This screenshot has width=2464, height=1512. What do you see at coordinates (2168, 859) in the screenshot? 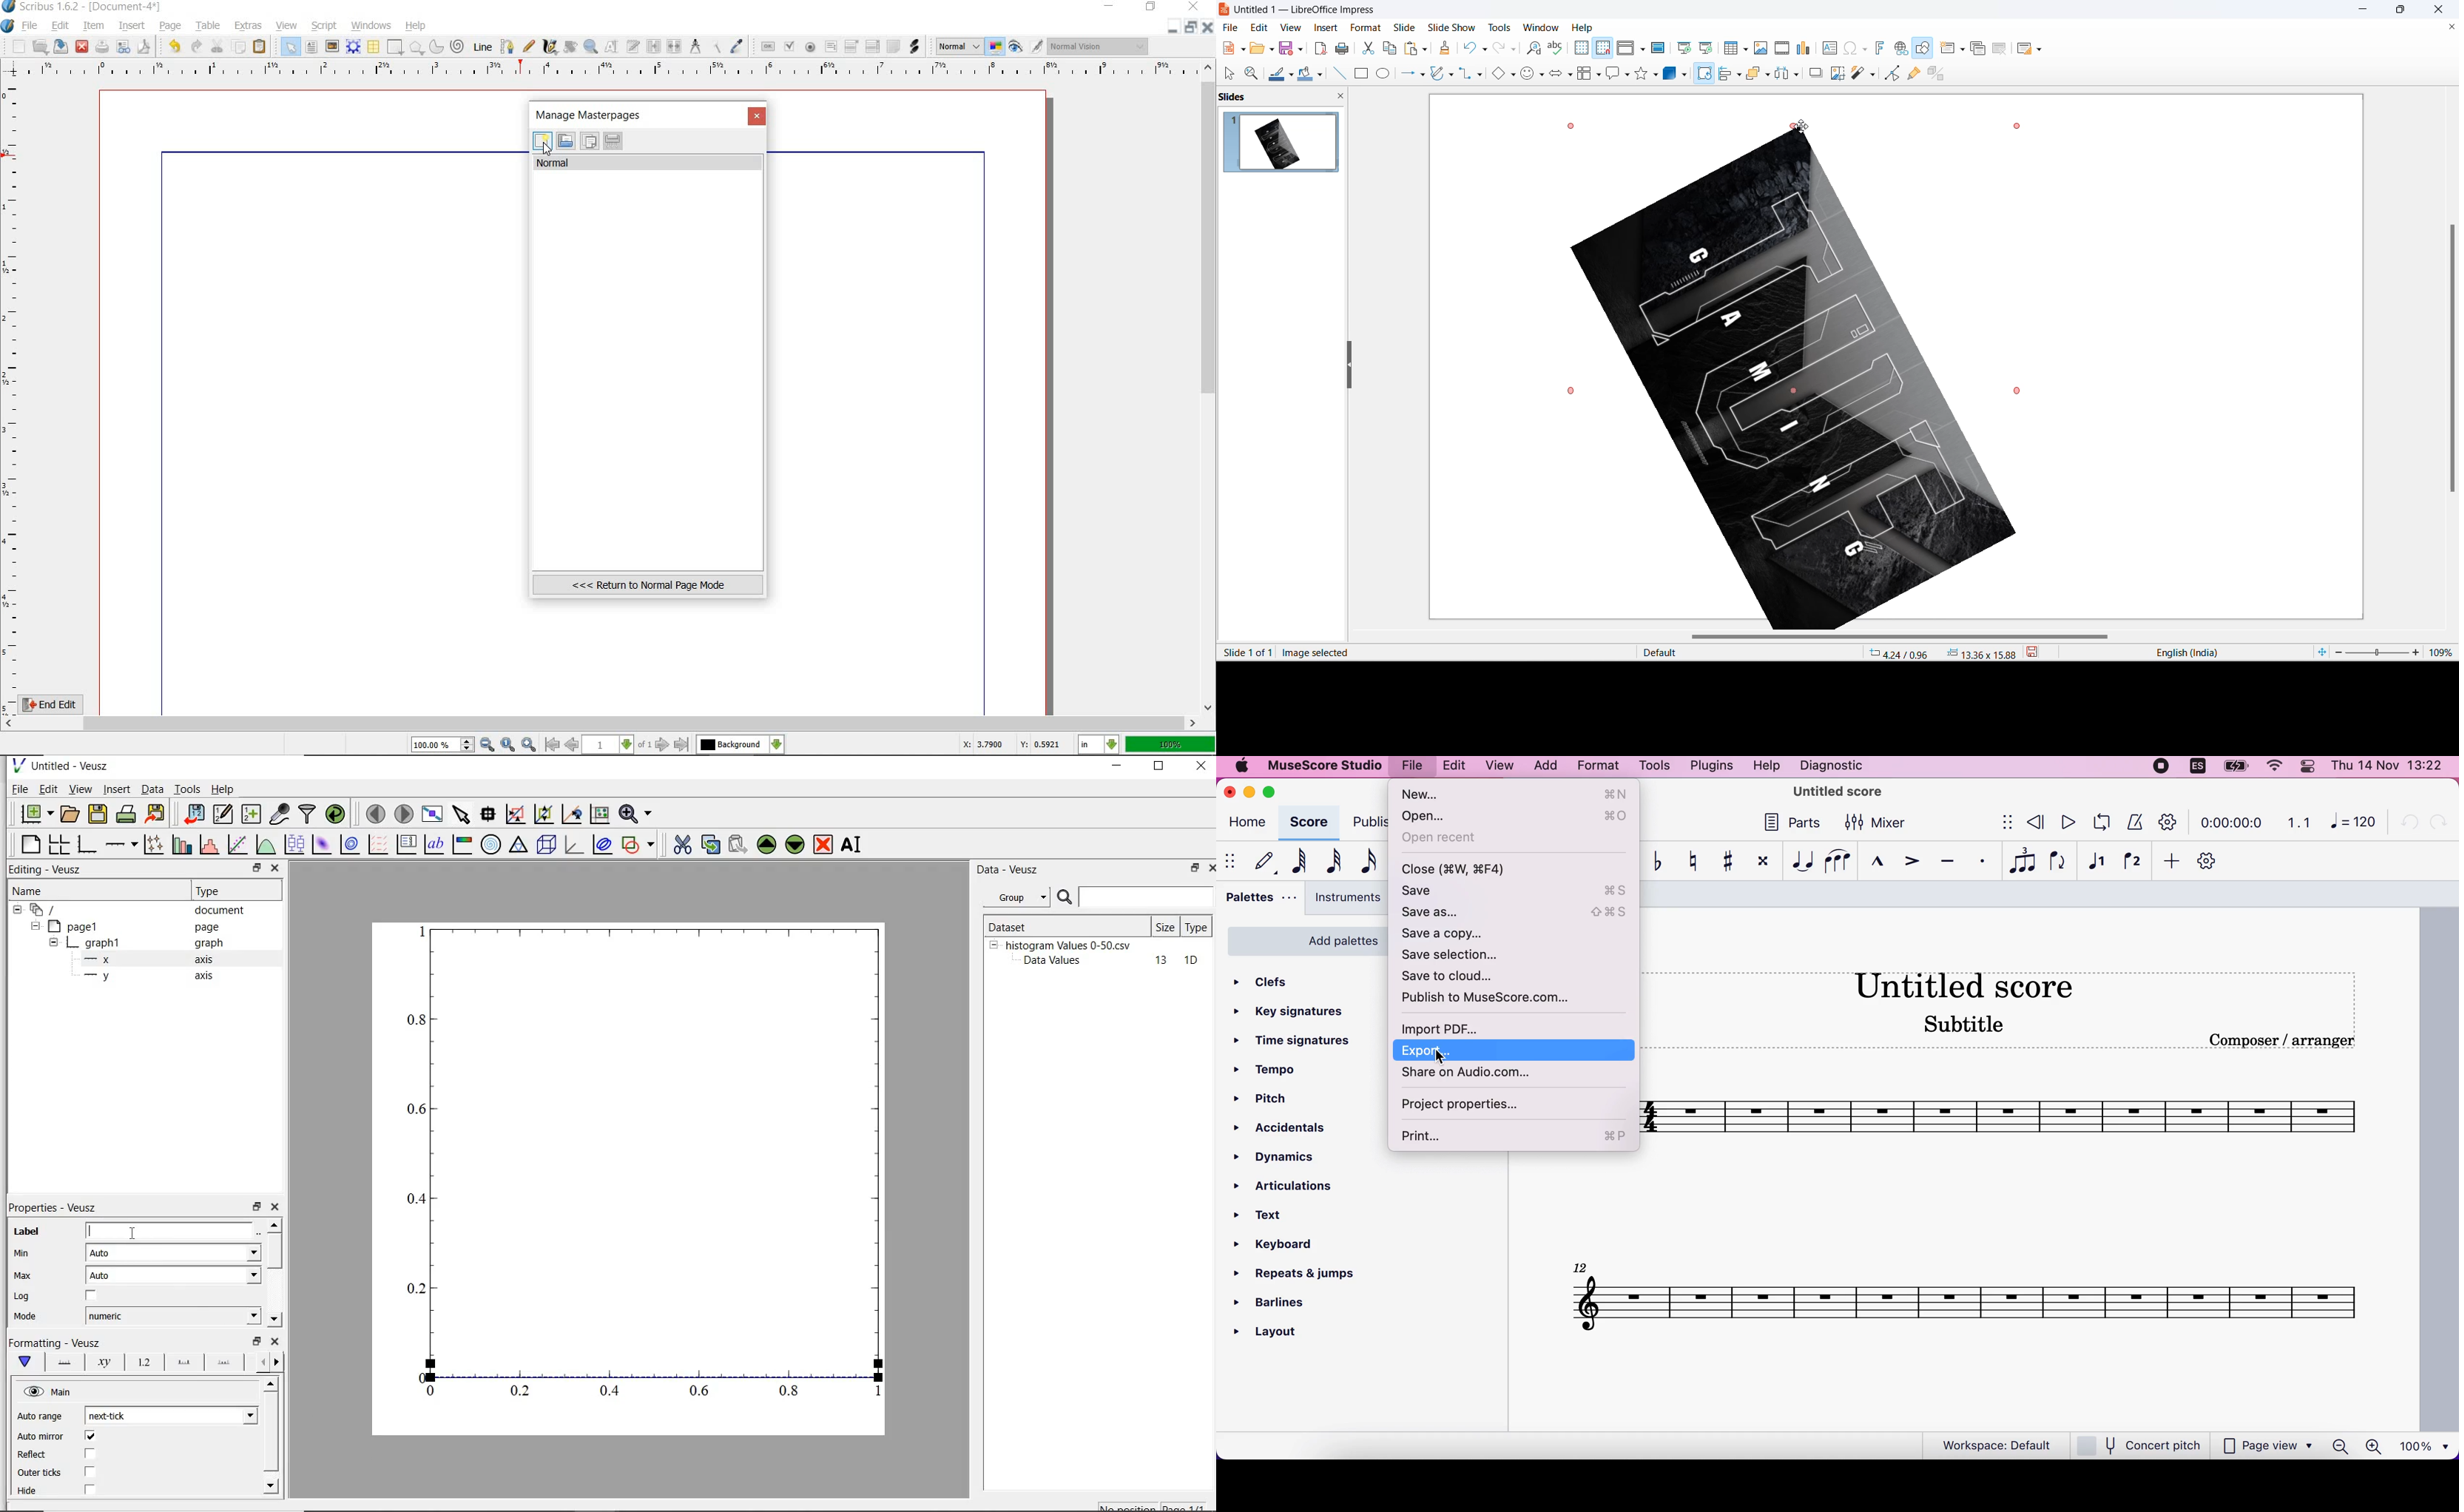
I see `add` at bounding box center [2168, 859].